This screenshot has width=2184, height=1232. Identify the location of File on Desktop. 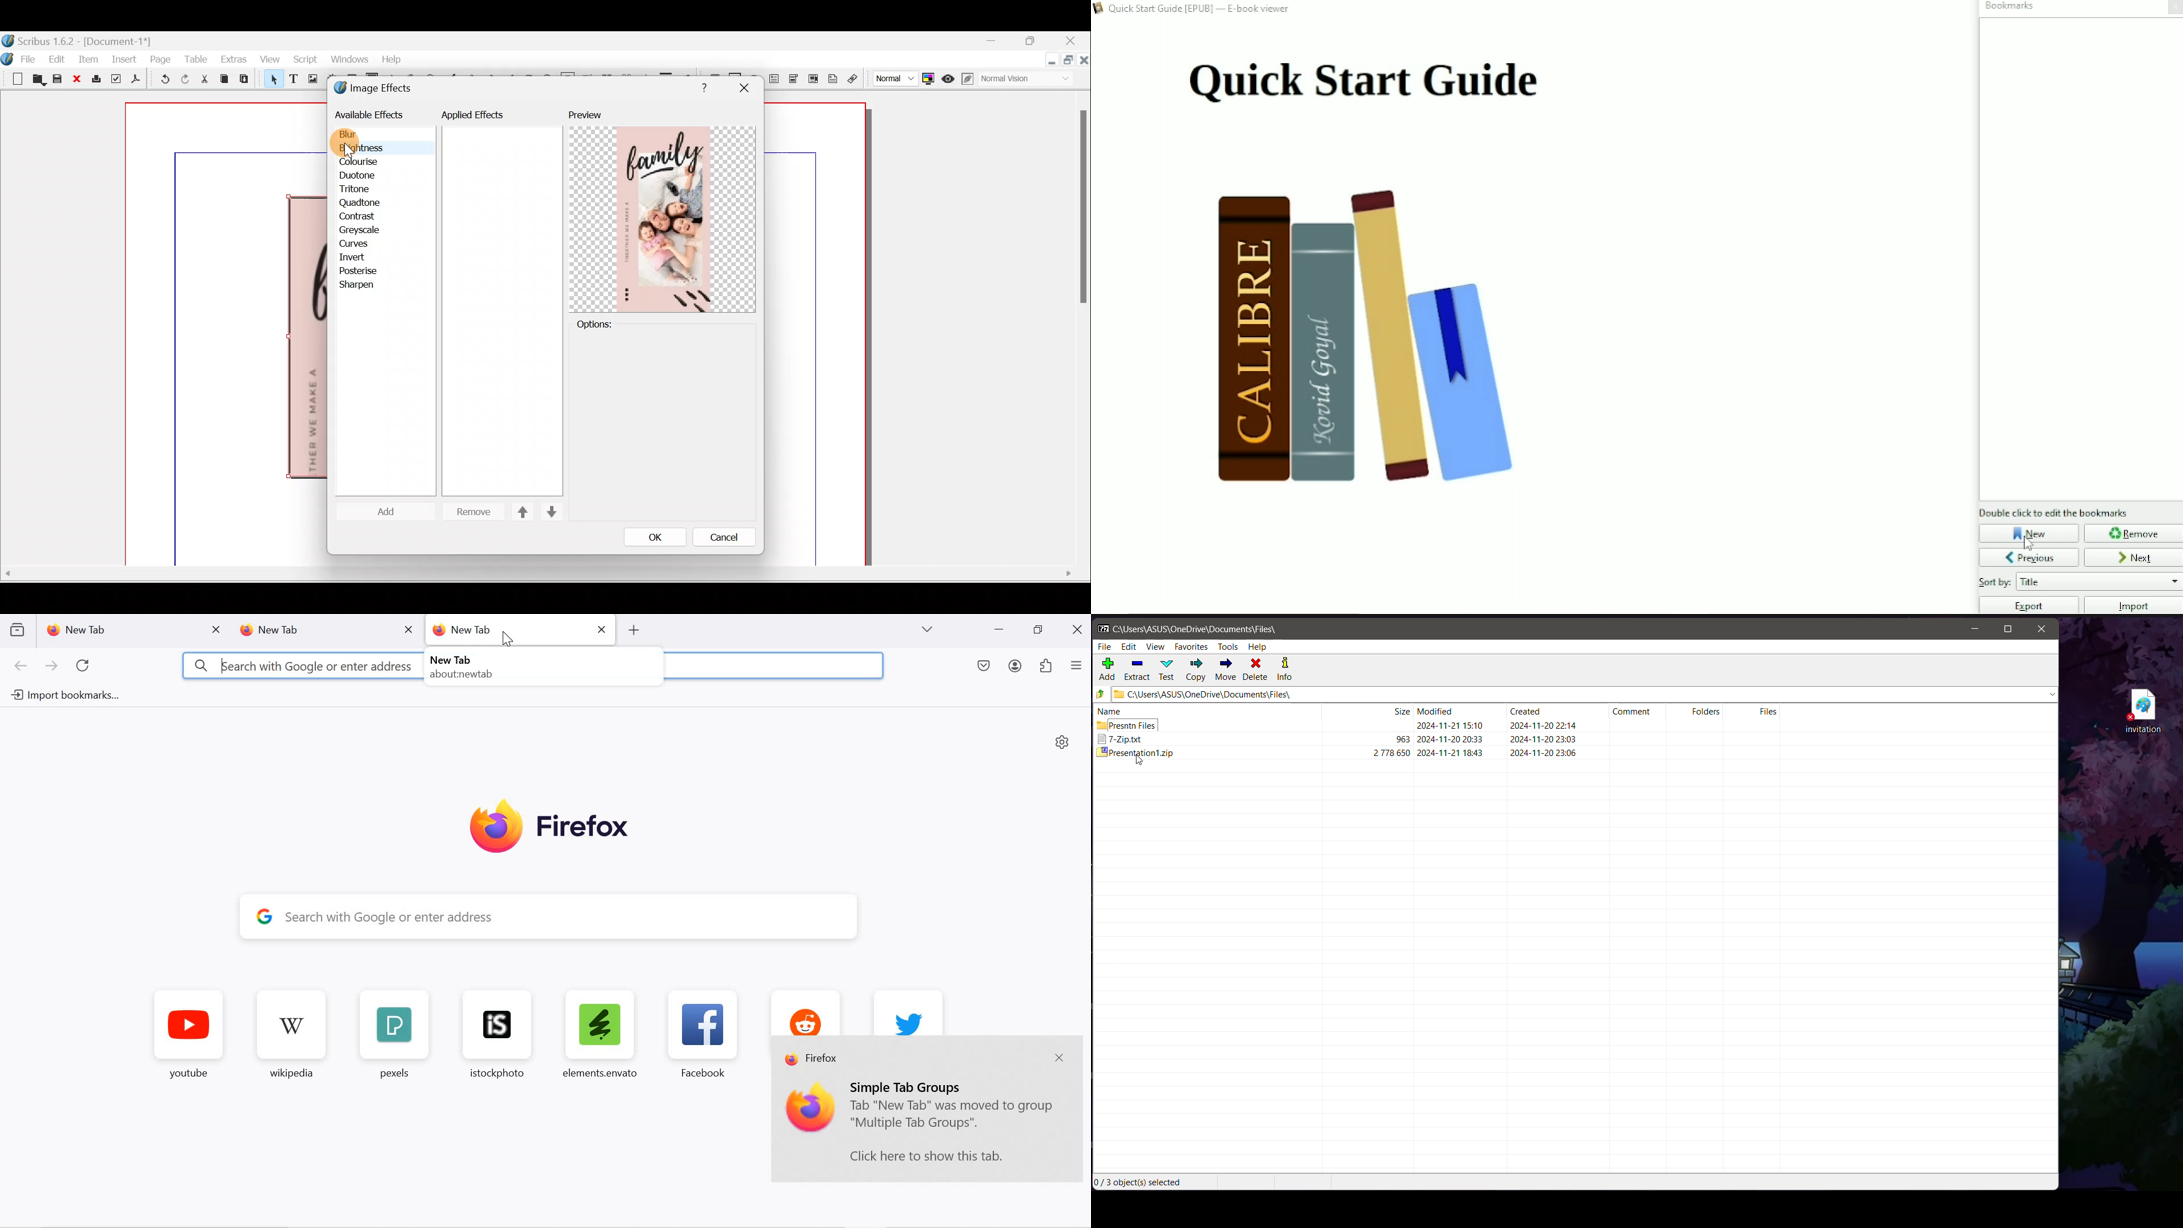
(2141, 711).